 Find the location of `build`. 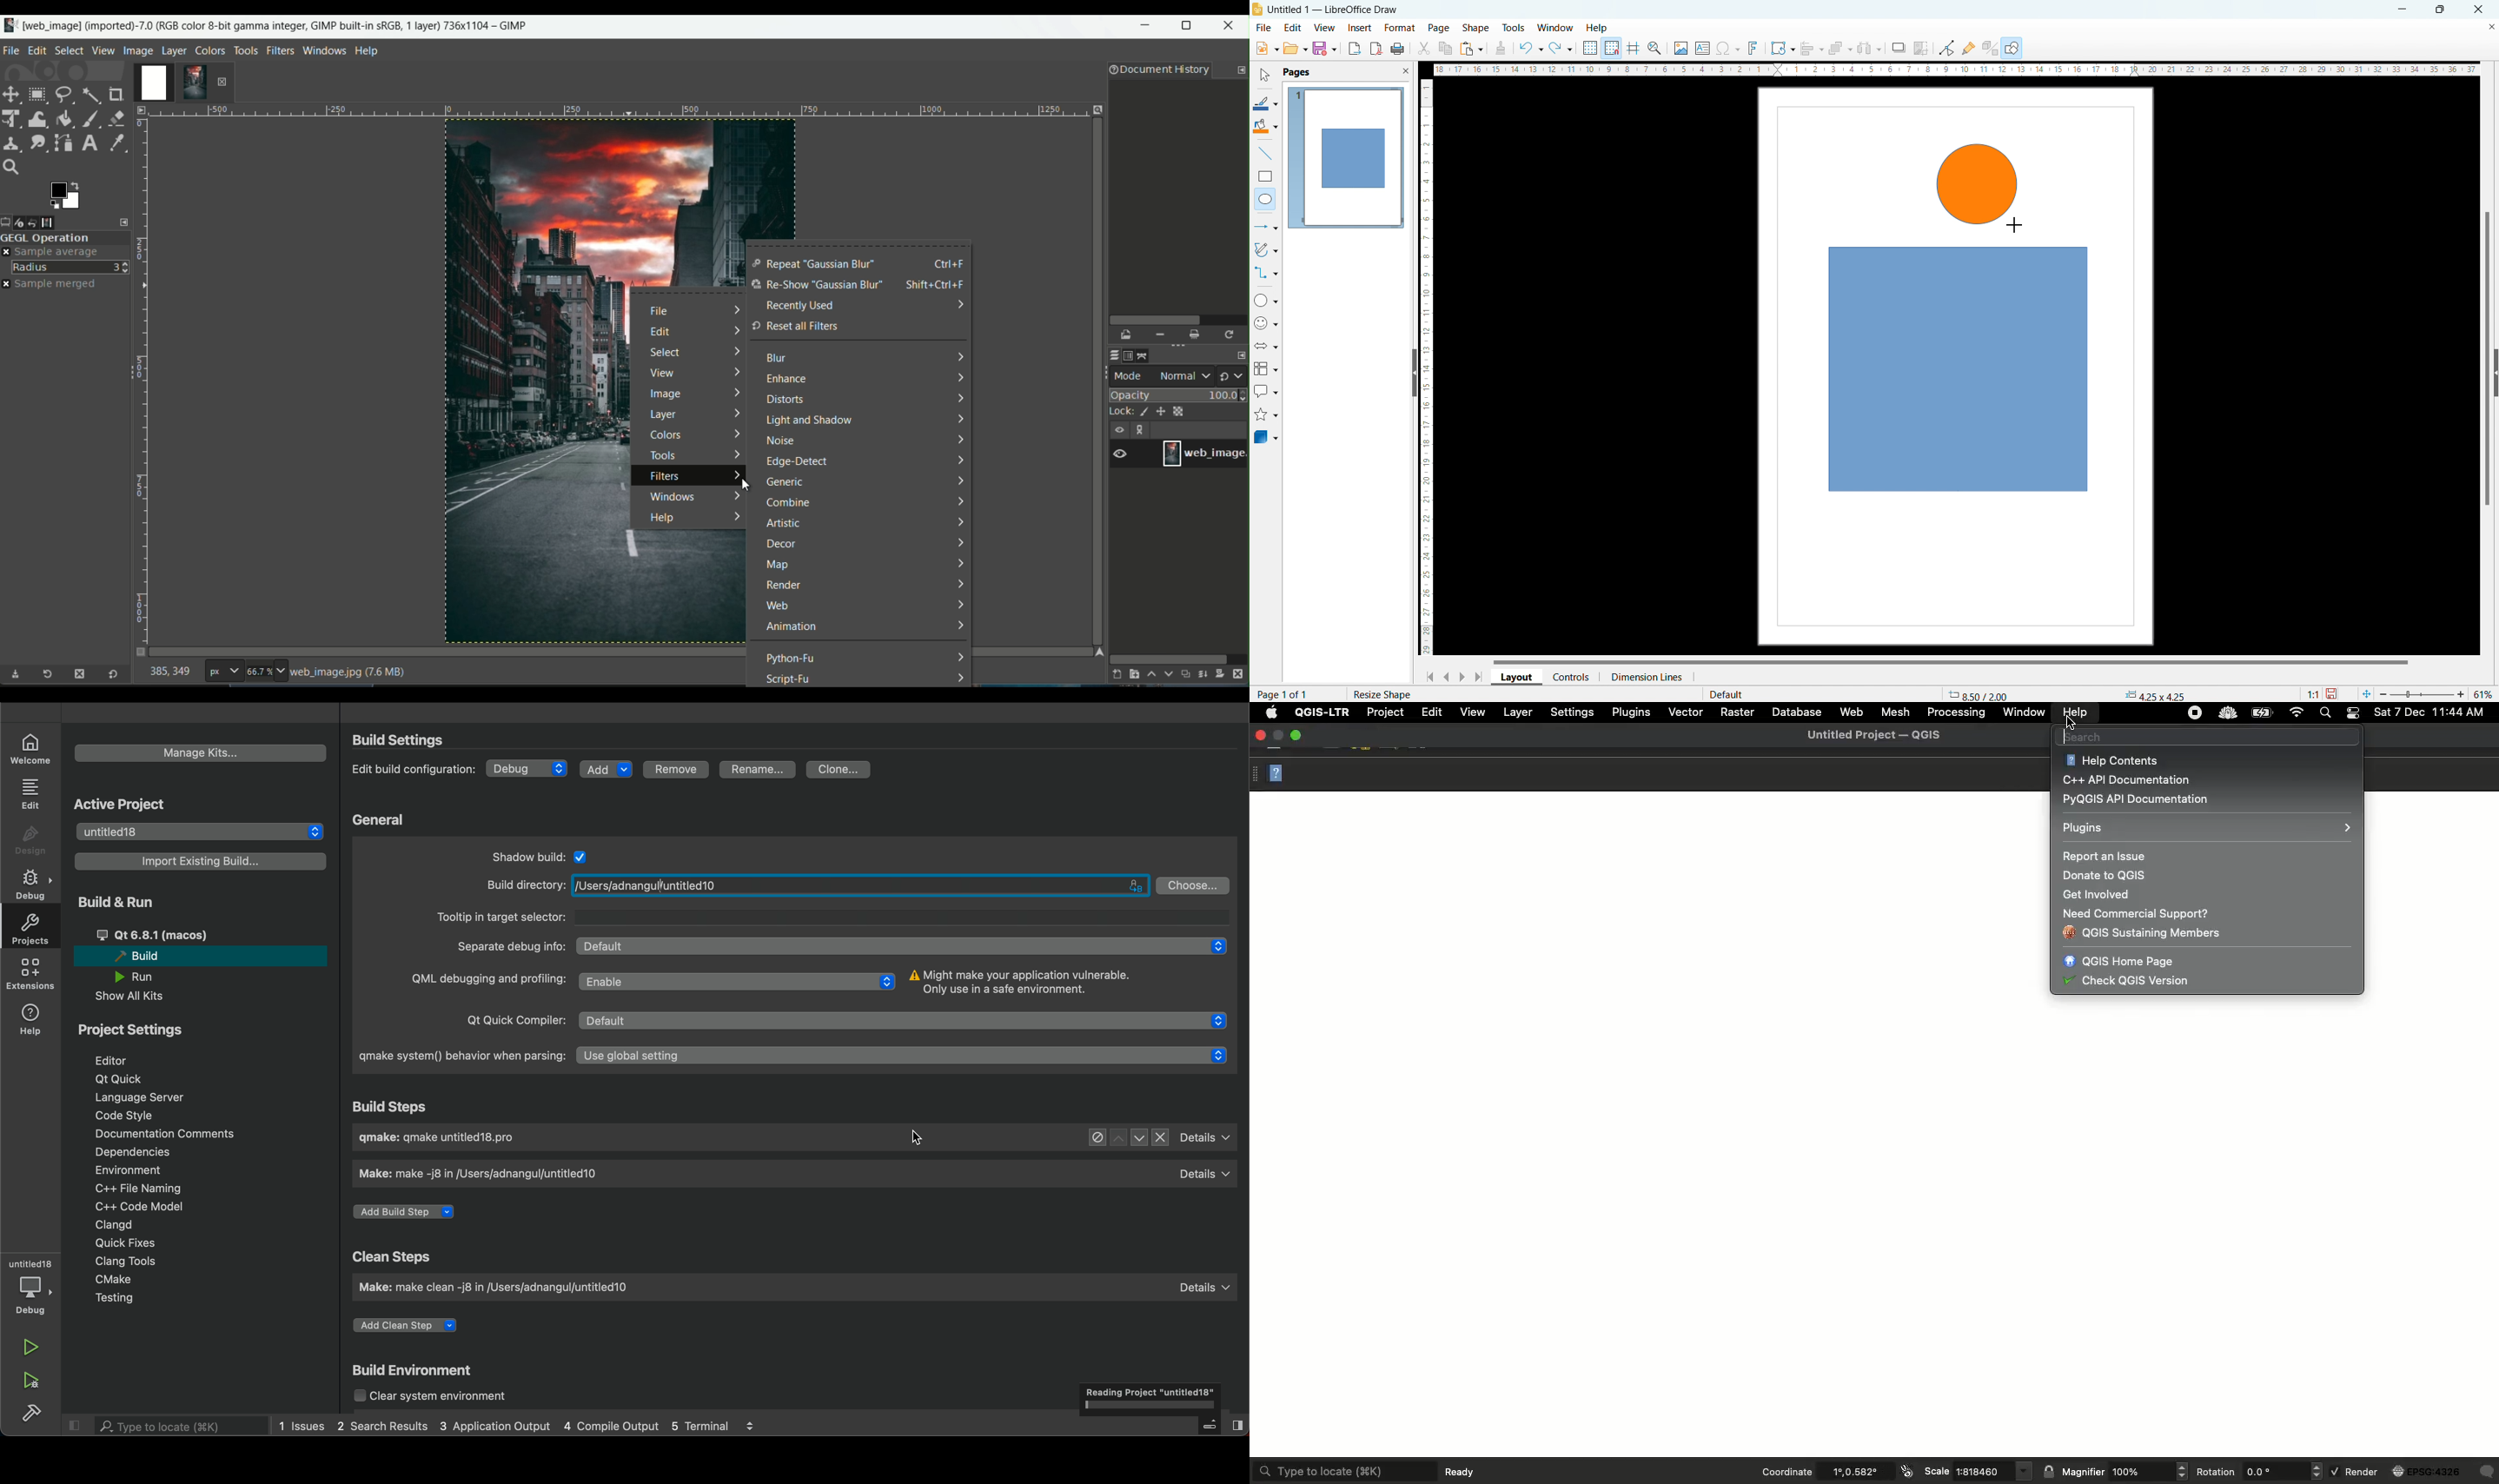

build is located at coordinates (197, 958).